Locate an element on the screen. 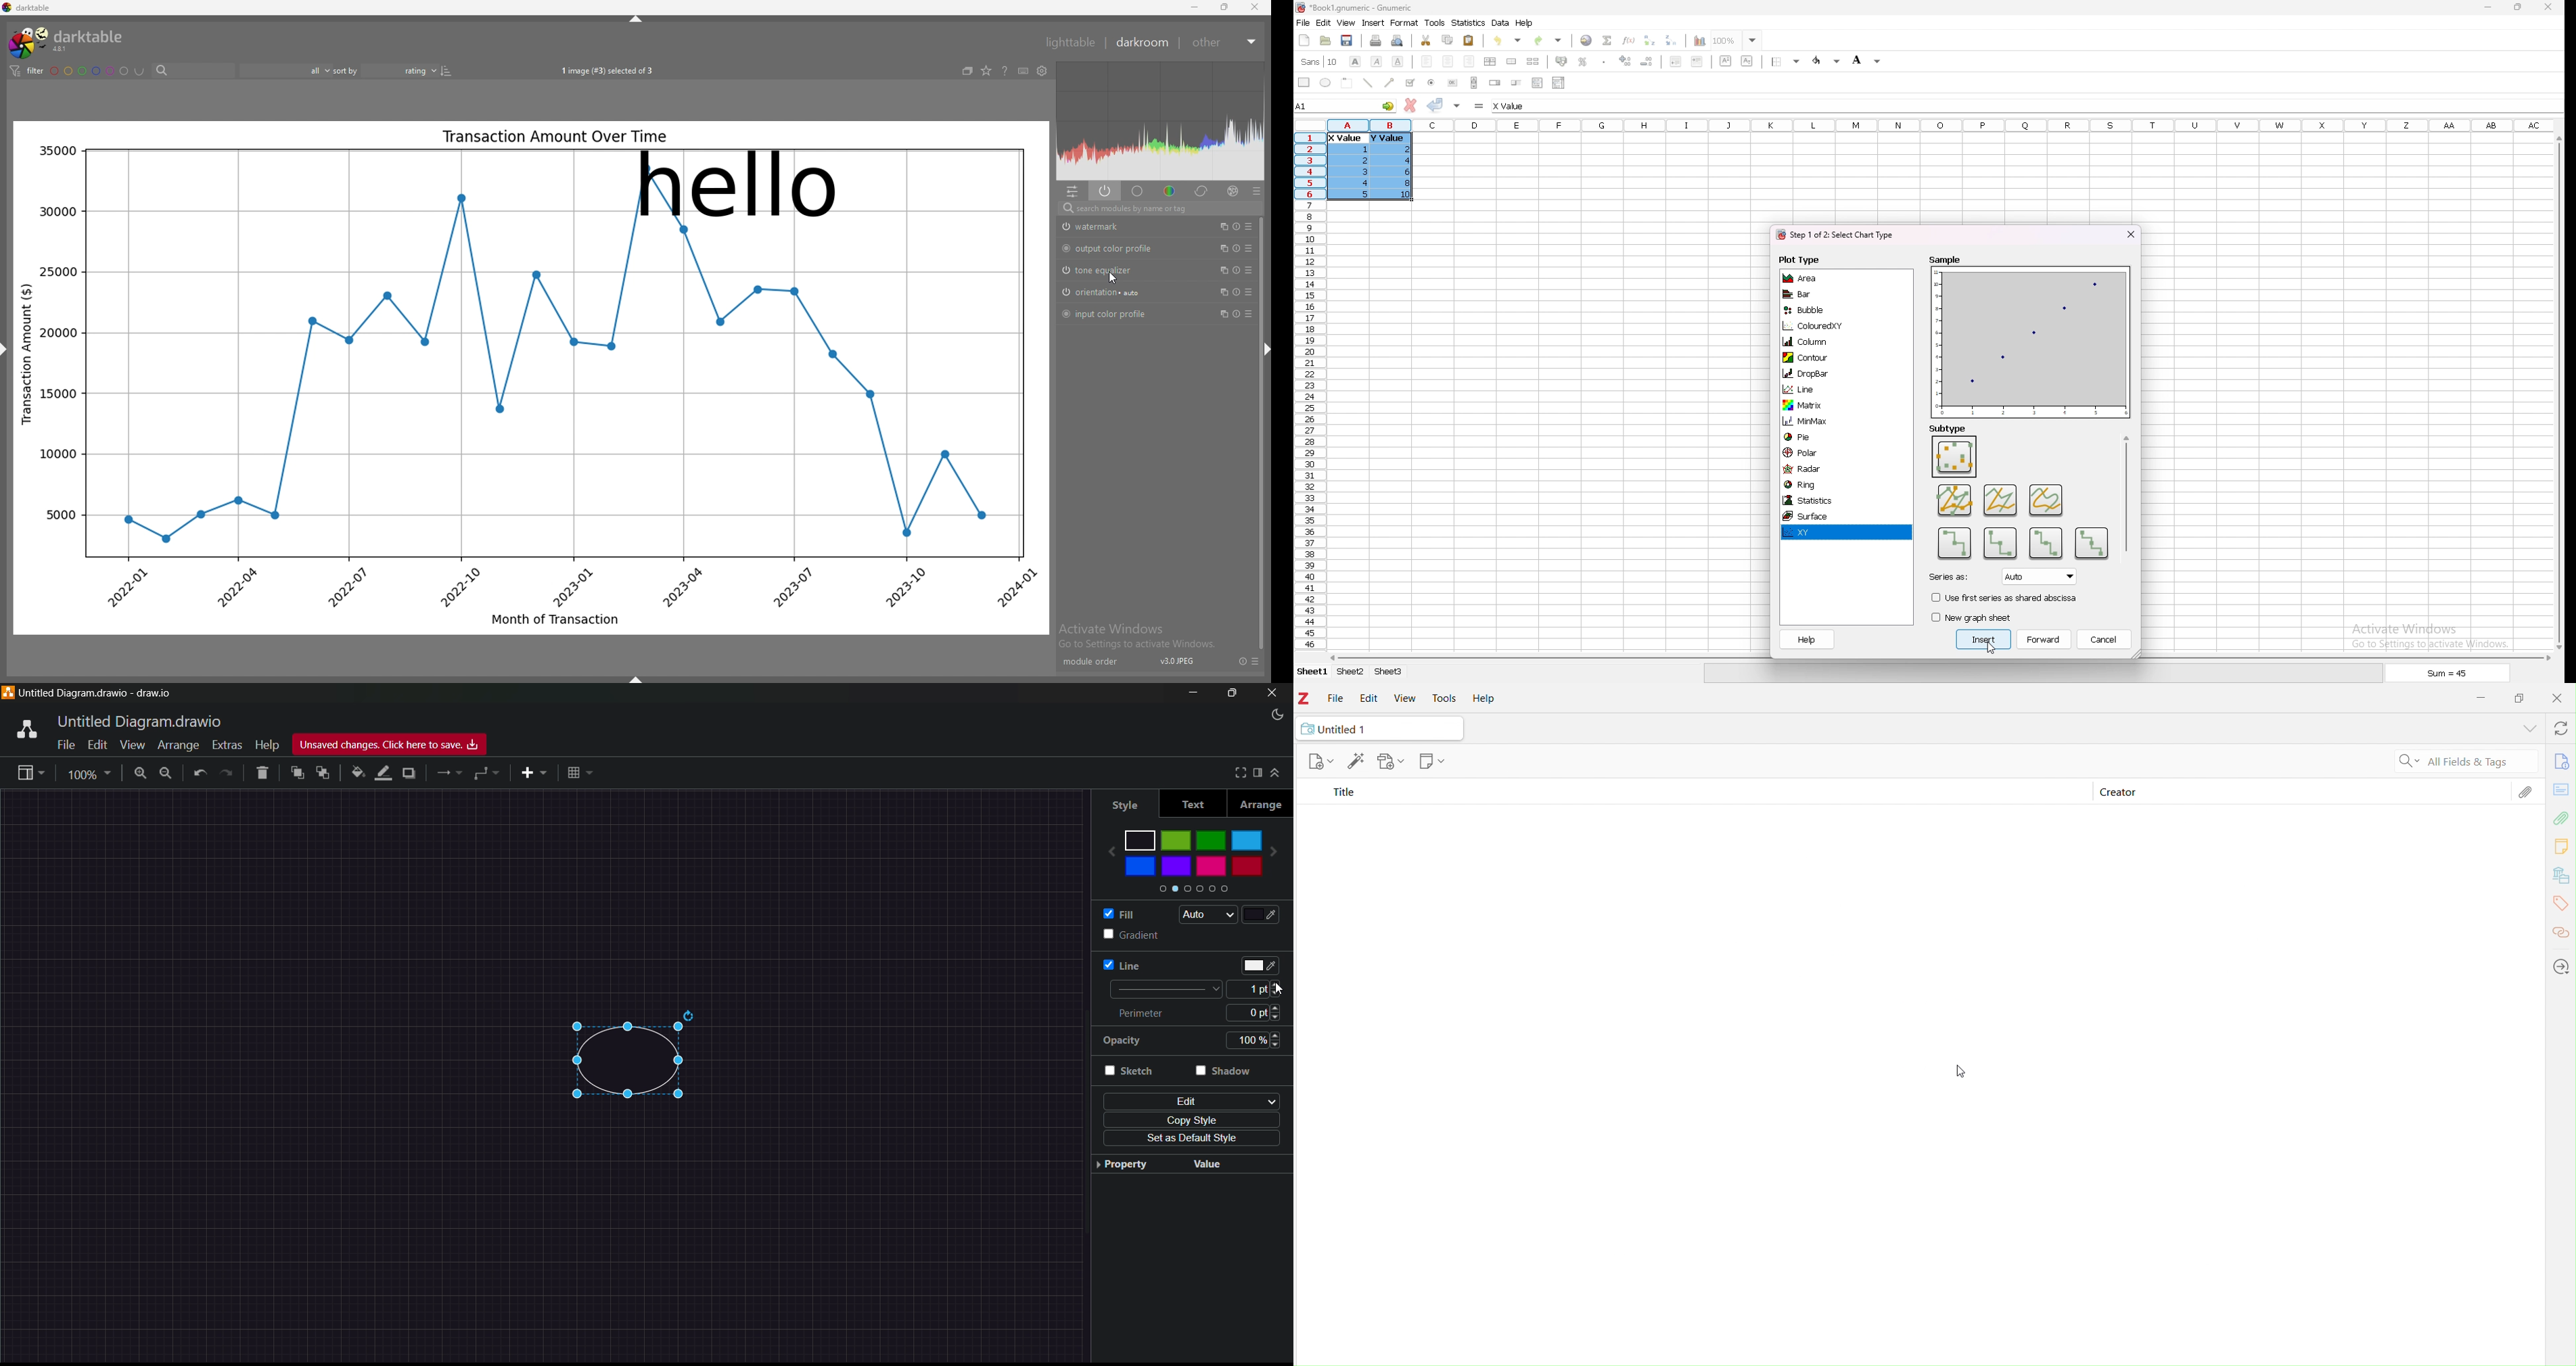  Attachment is located at coordinates (2526, 795).